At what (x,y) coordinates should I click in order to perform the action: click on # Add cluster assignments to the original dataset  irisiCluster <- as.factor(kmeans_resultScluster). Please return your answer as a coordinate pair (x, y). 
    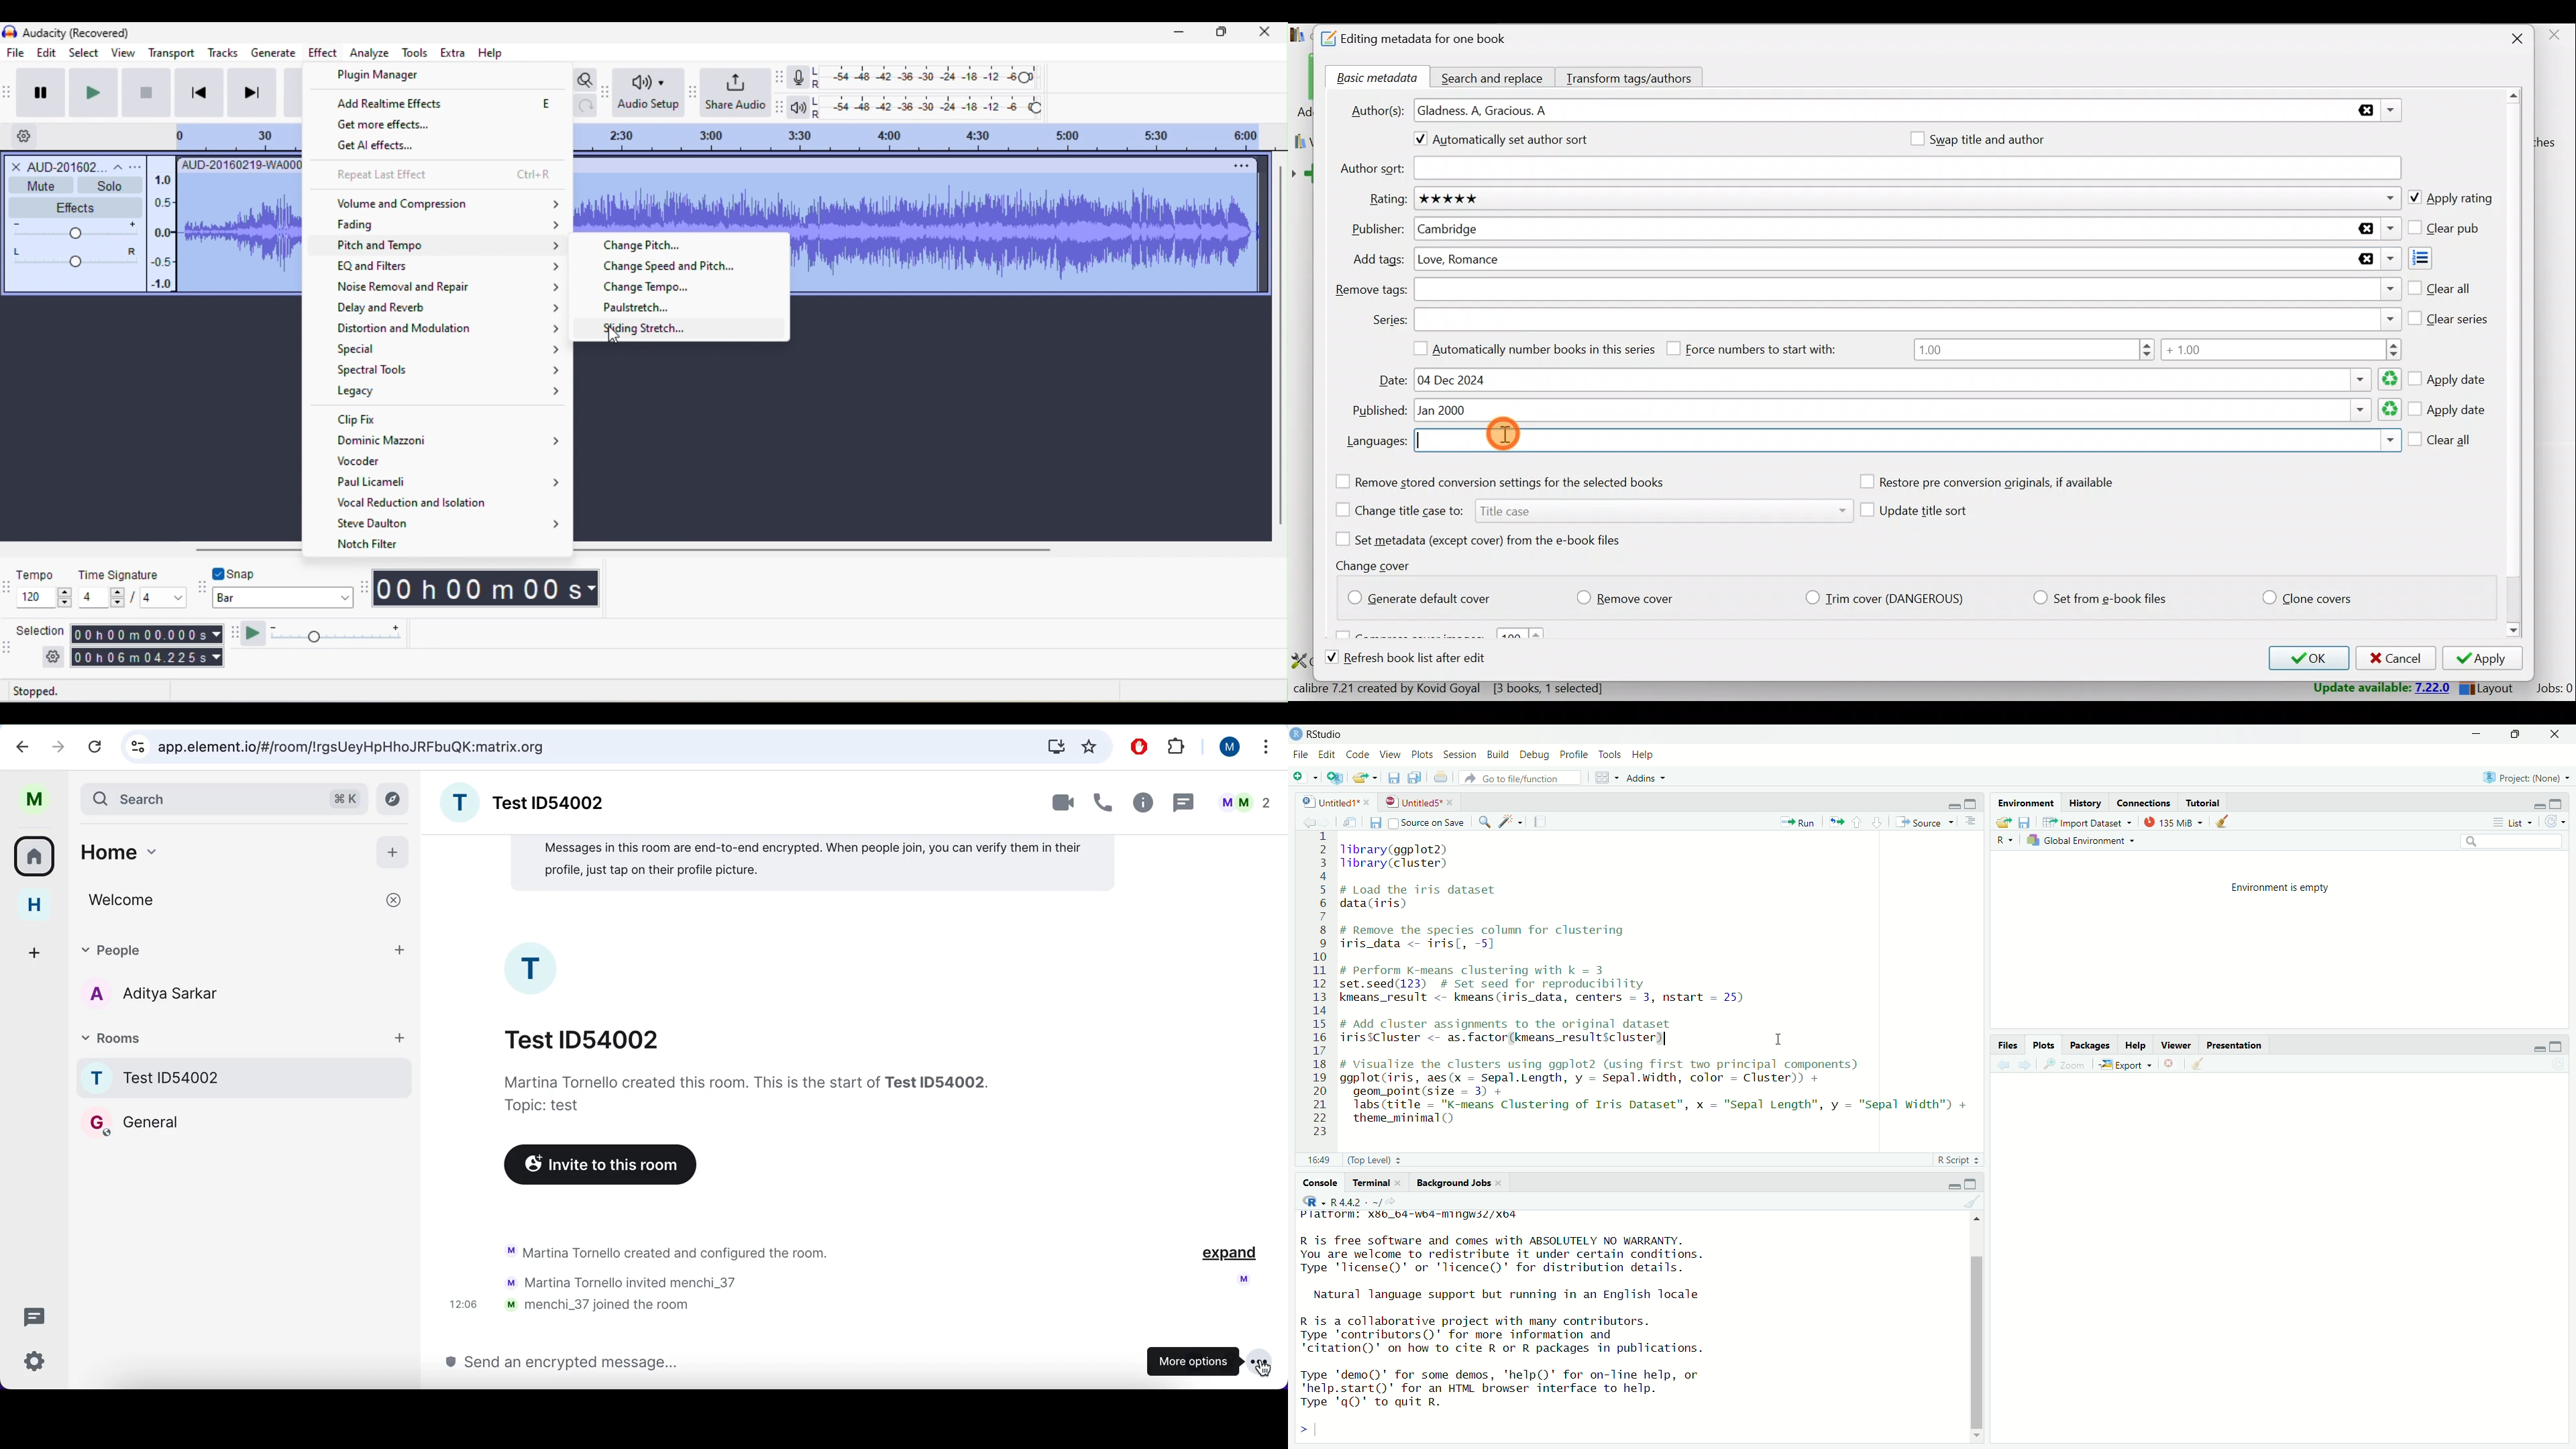
    Looking at the image, I should click on (1525, 1032).